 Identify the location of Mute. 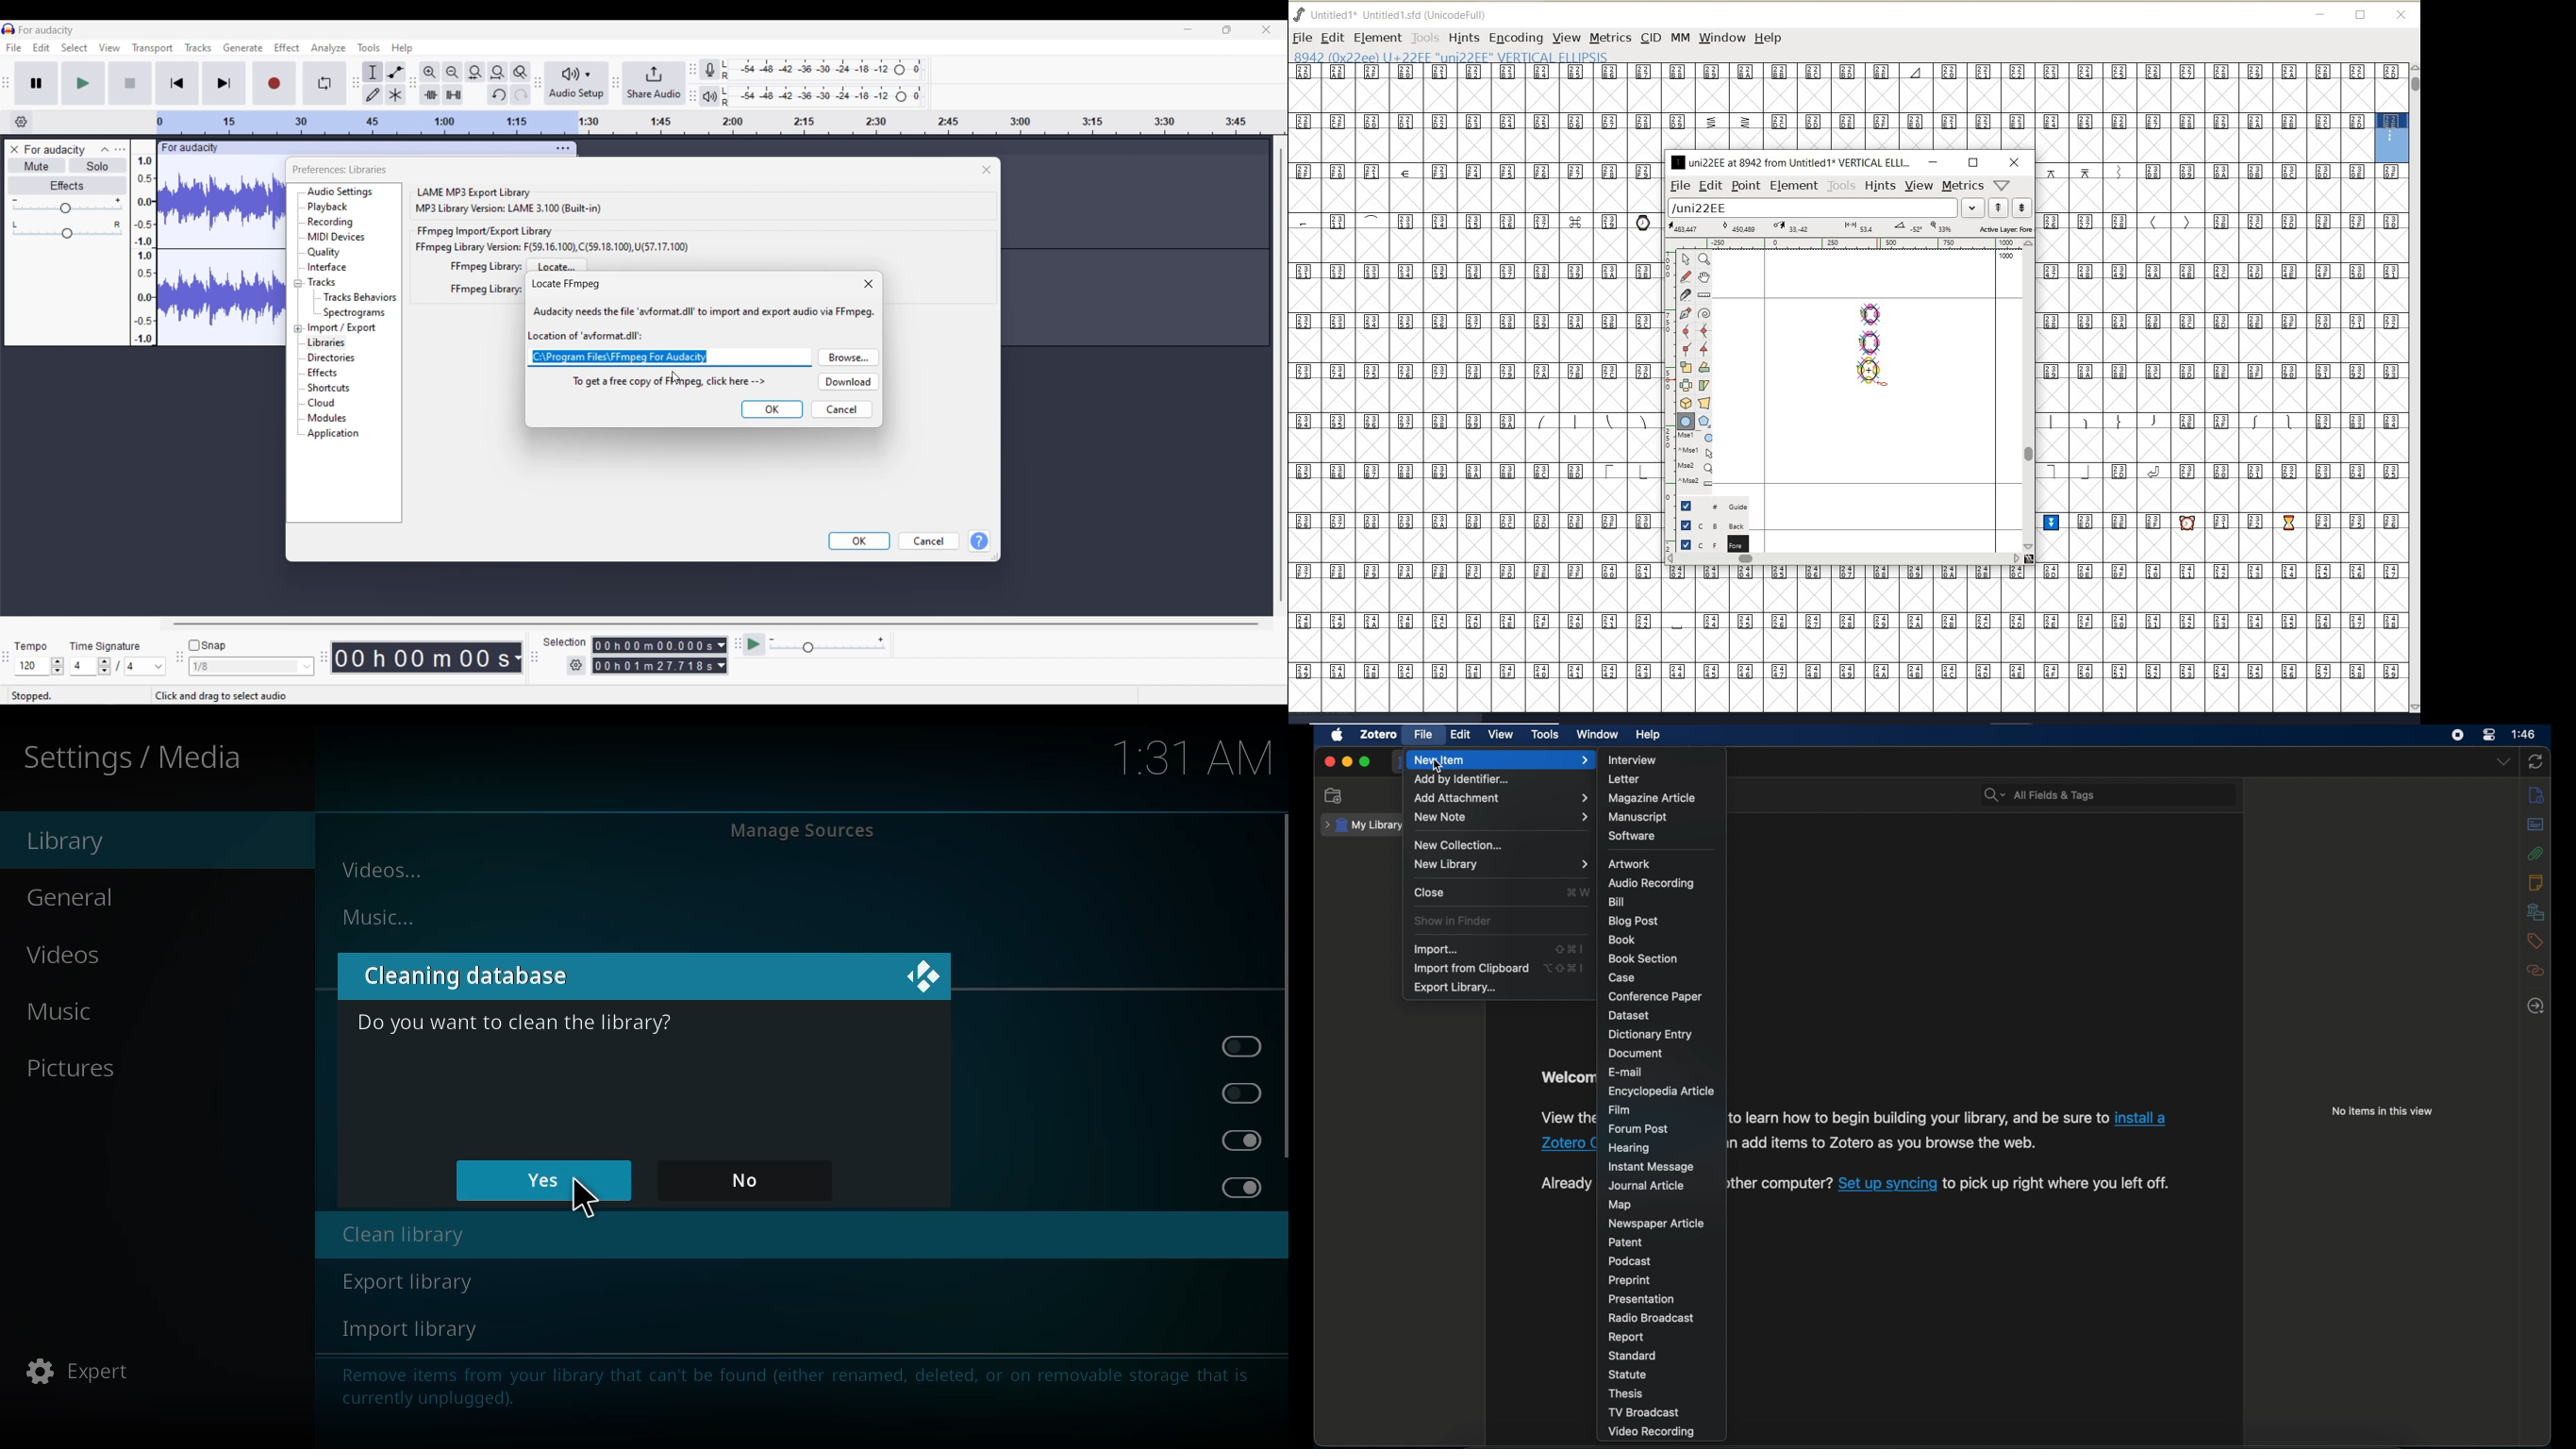
(37, 165).